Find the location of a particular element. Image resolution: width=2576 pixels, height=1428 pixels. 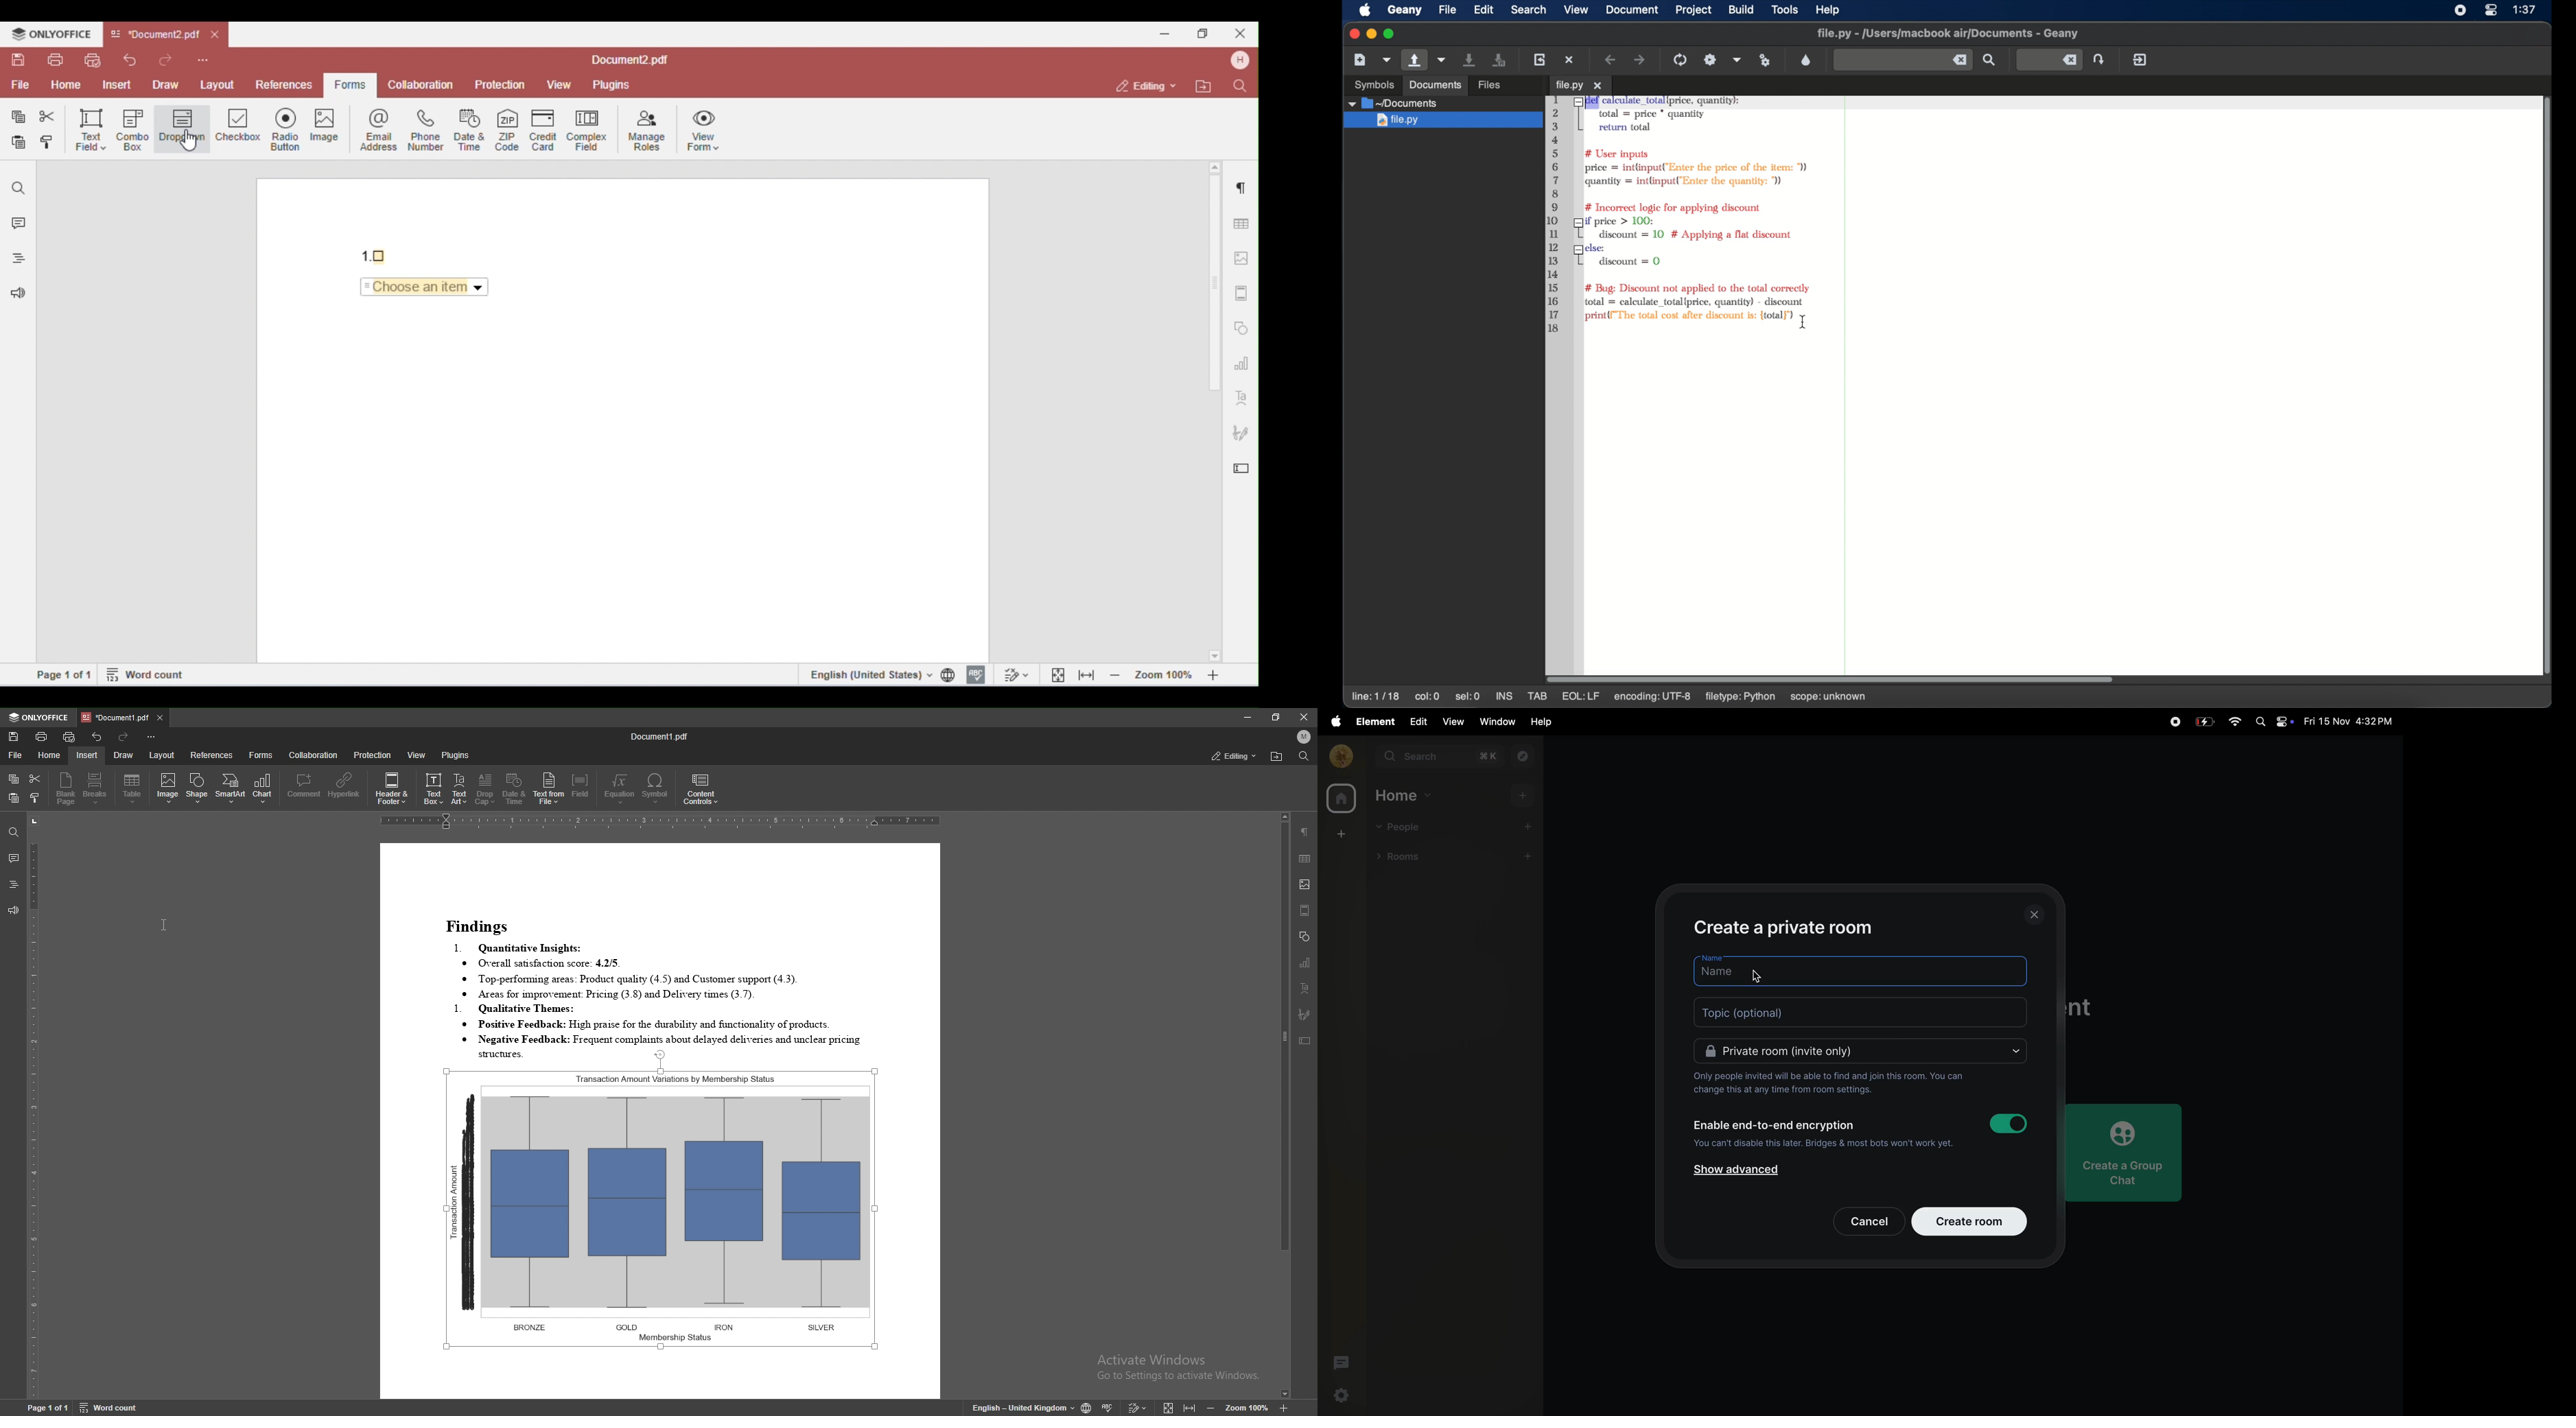

Private room invite only is located at coordinates (1861, 1052).